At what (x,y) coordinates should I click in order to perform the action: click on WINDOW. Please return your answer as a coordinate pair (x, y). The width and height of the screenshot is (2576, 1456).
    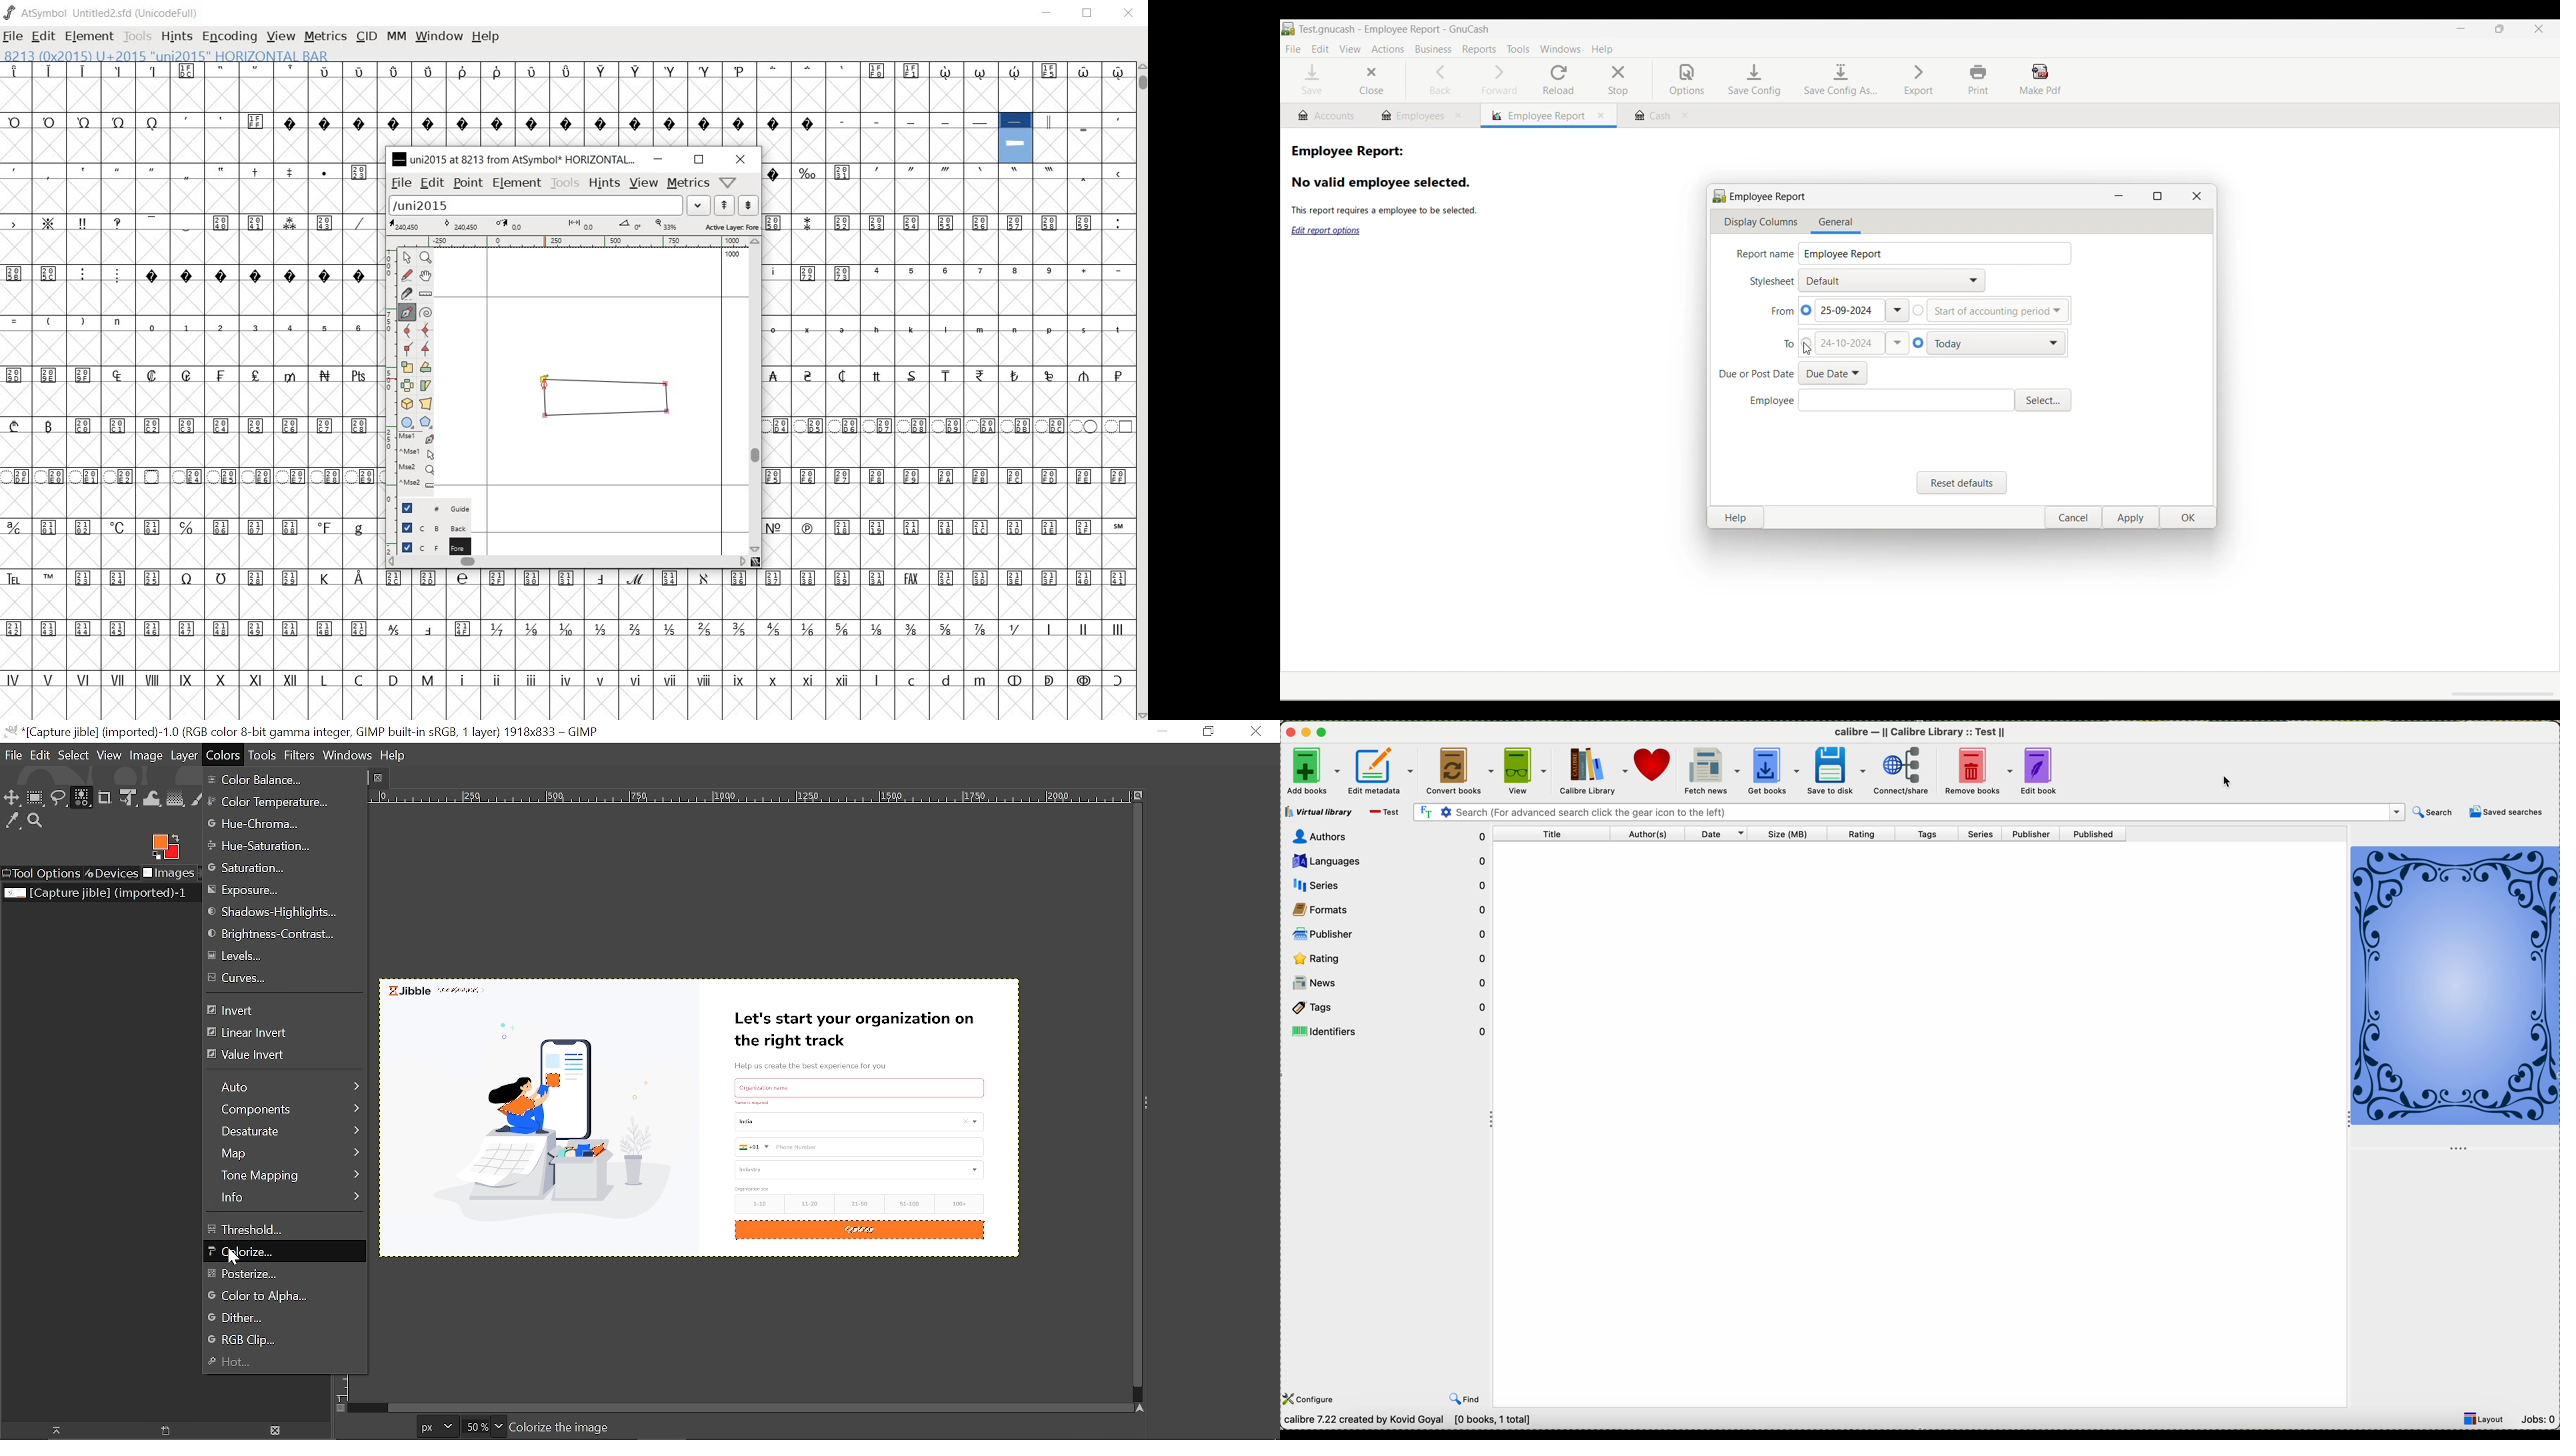
    Looking at the image, I should click on (440, 36).